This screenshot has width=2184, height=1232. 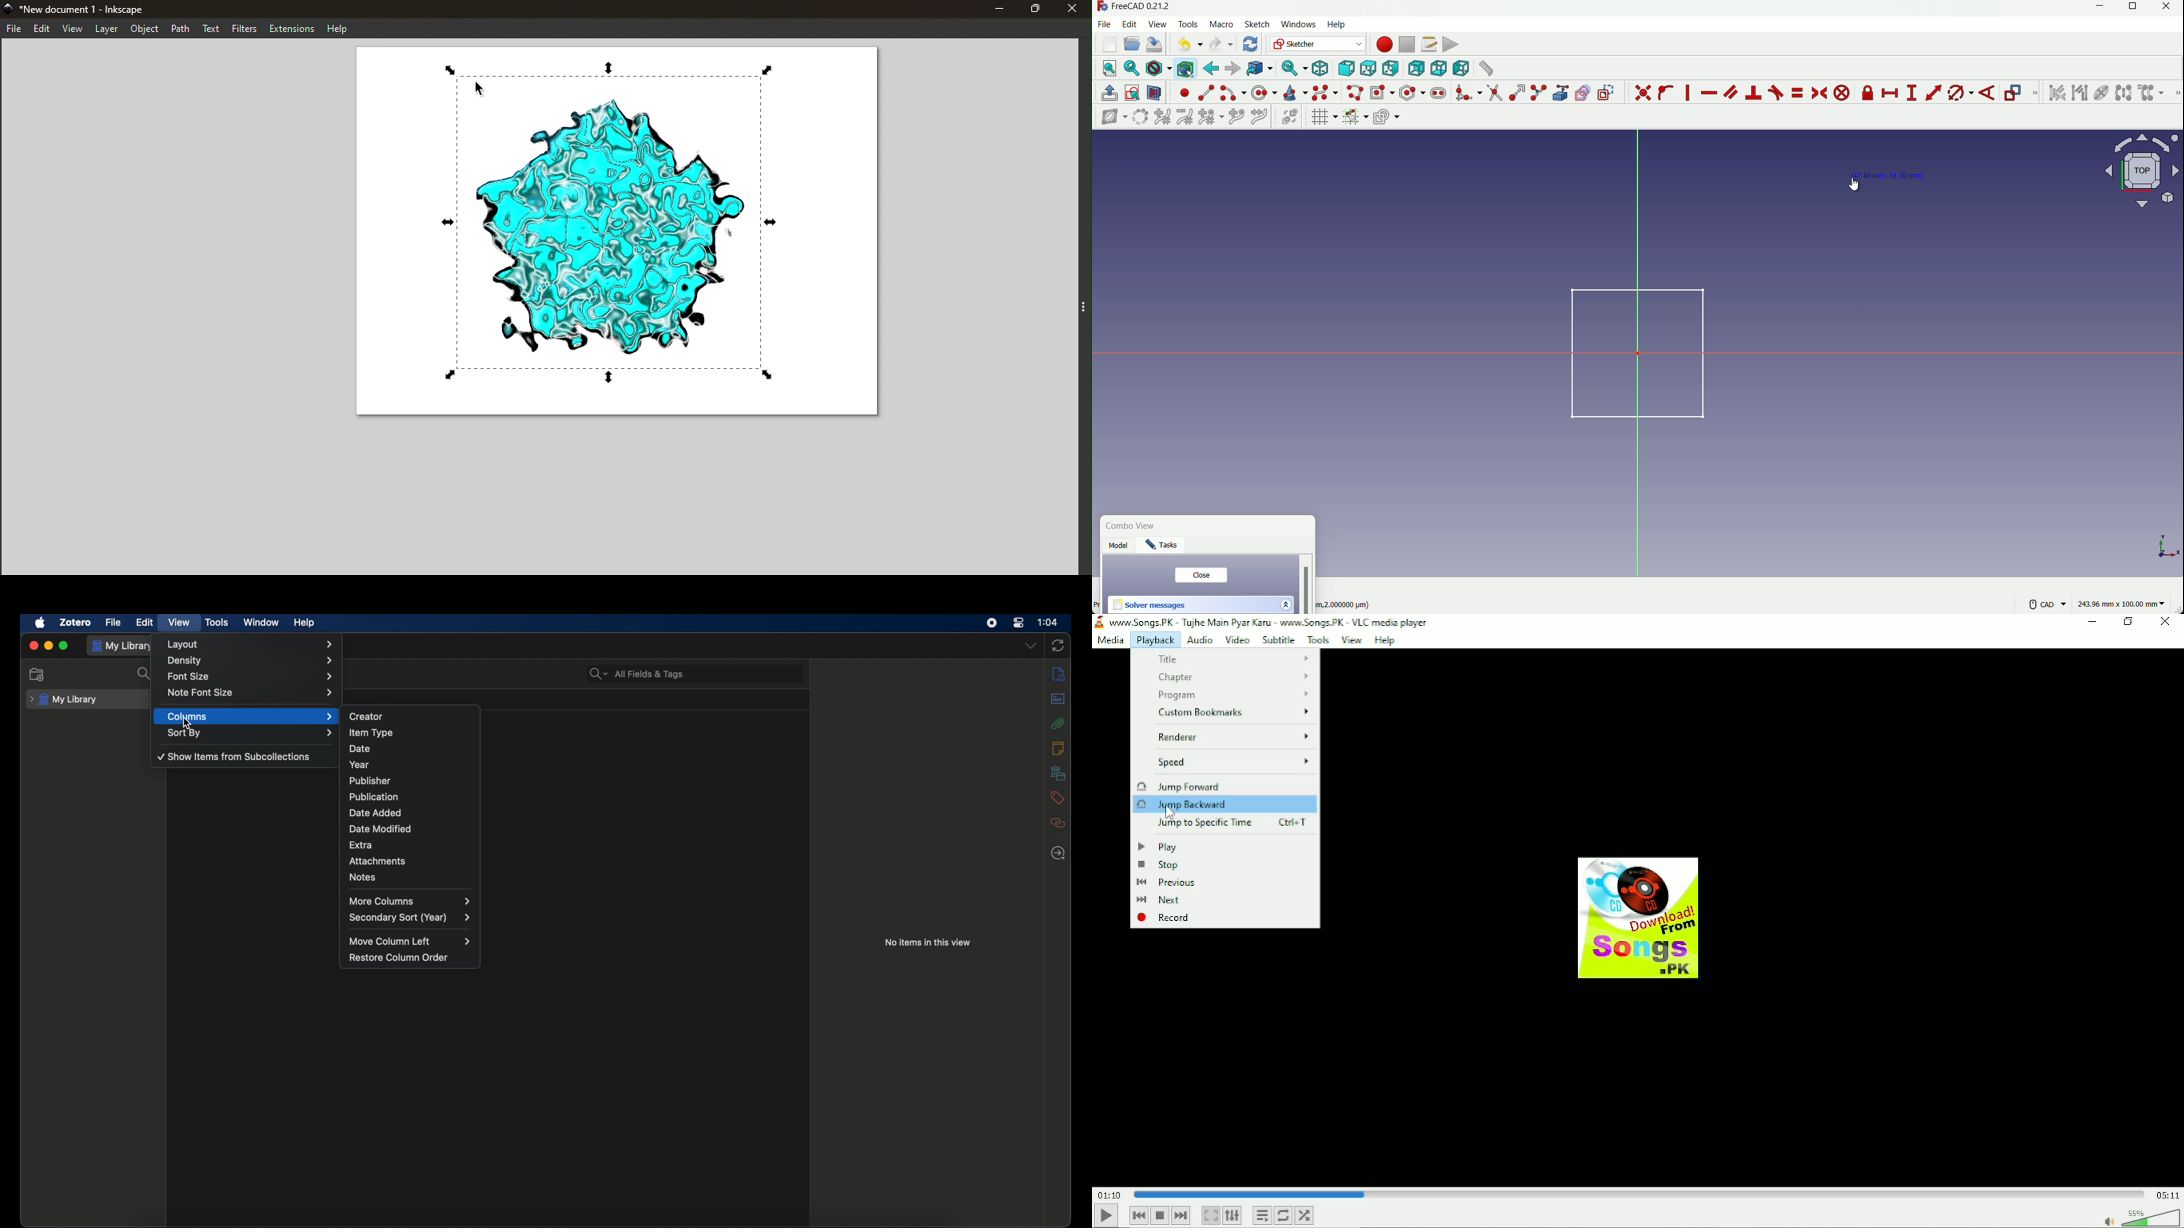 What do you see at coordinates (1869, 95) in the screenshot?
I see `constraint lock` at bounding box center [1869, 95].